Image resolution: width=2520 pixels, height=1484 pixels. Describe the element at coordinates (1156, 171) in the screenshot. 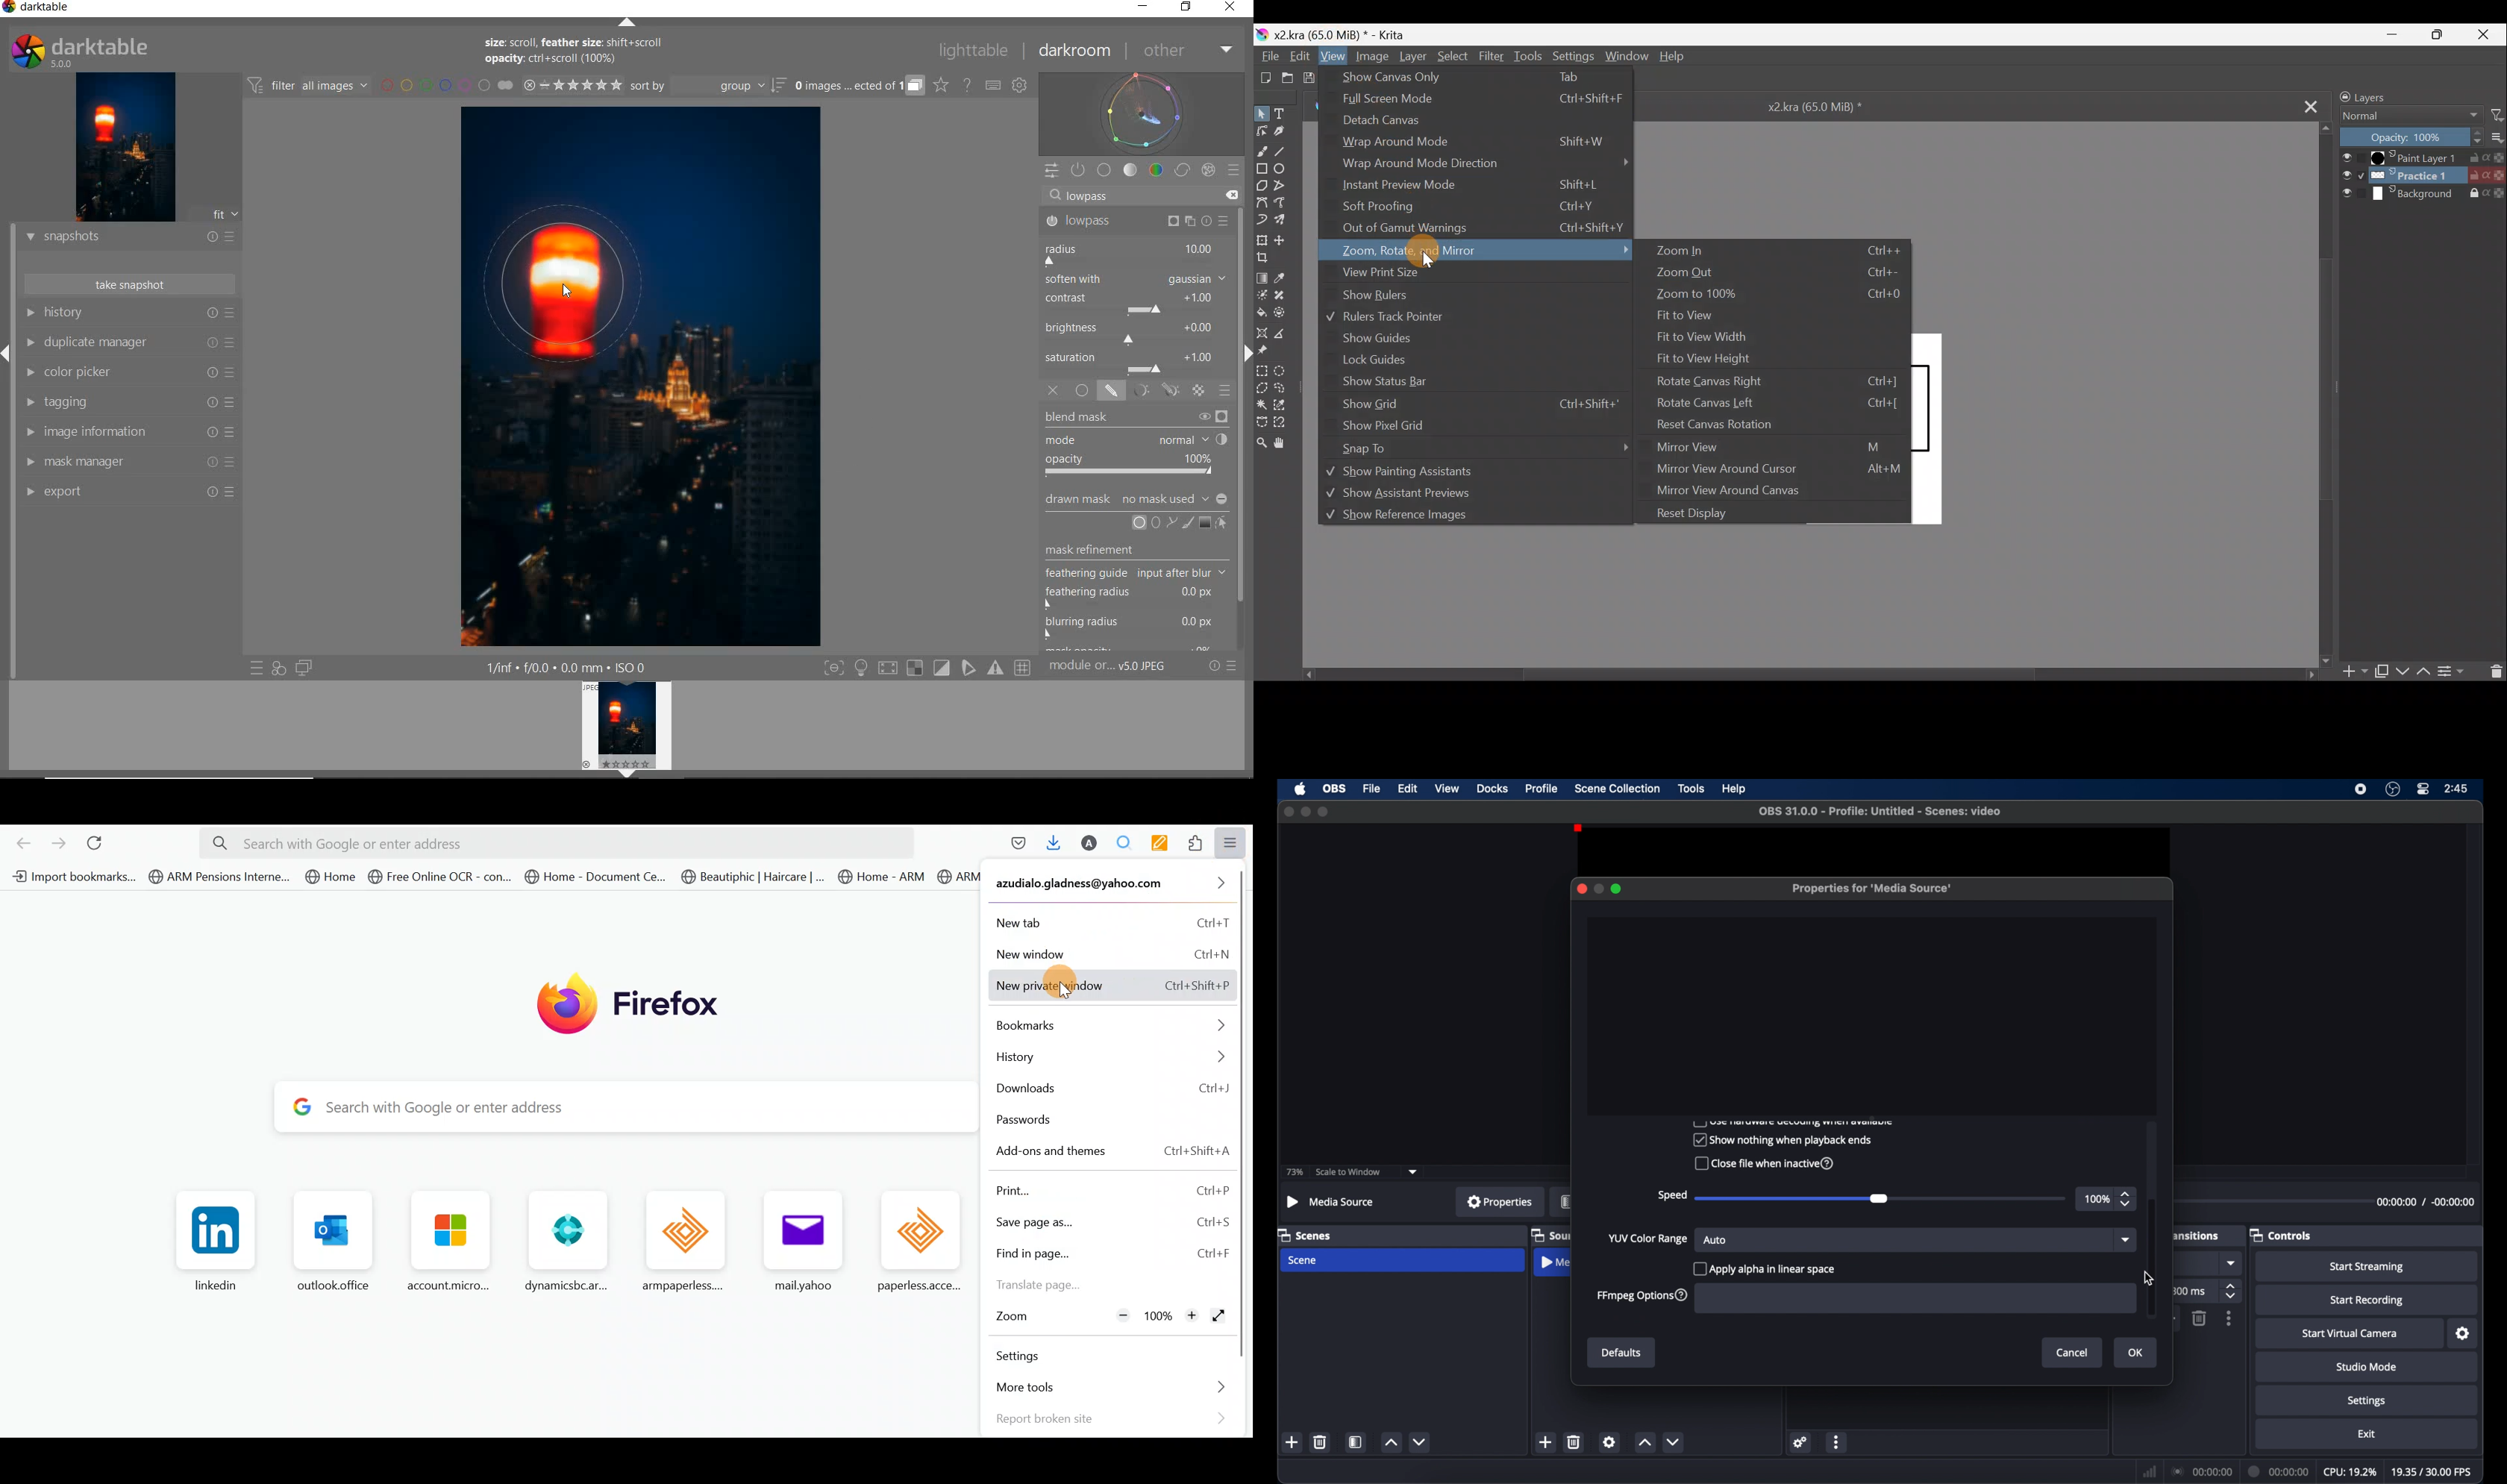

I see `COLOR` at that location.